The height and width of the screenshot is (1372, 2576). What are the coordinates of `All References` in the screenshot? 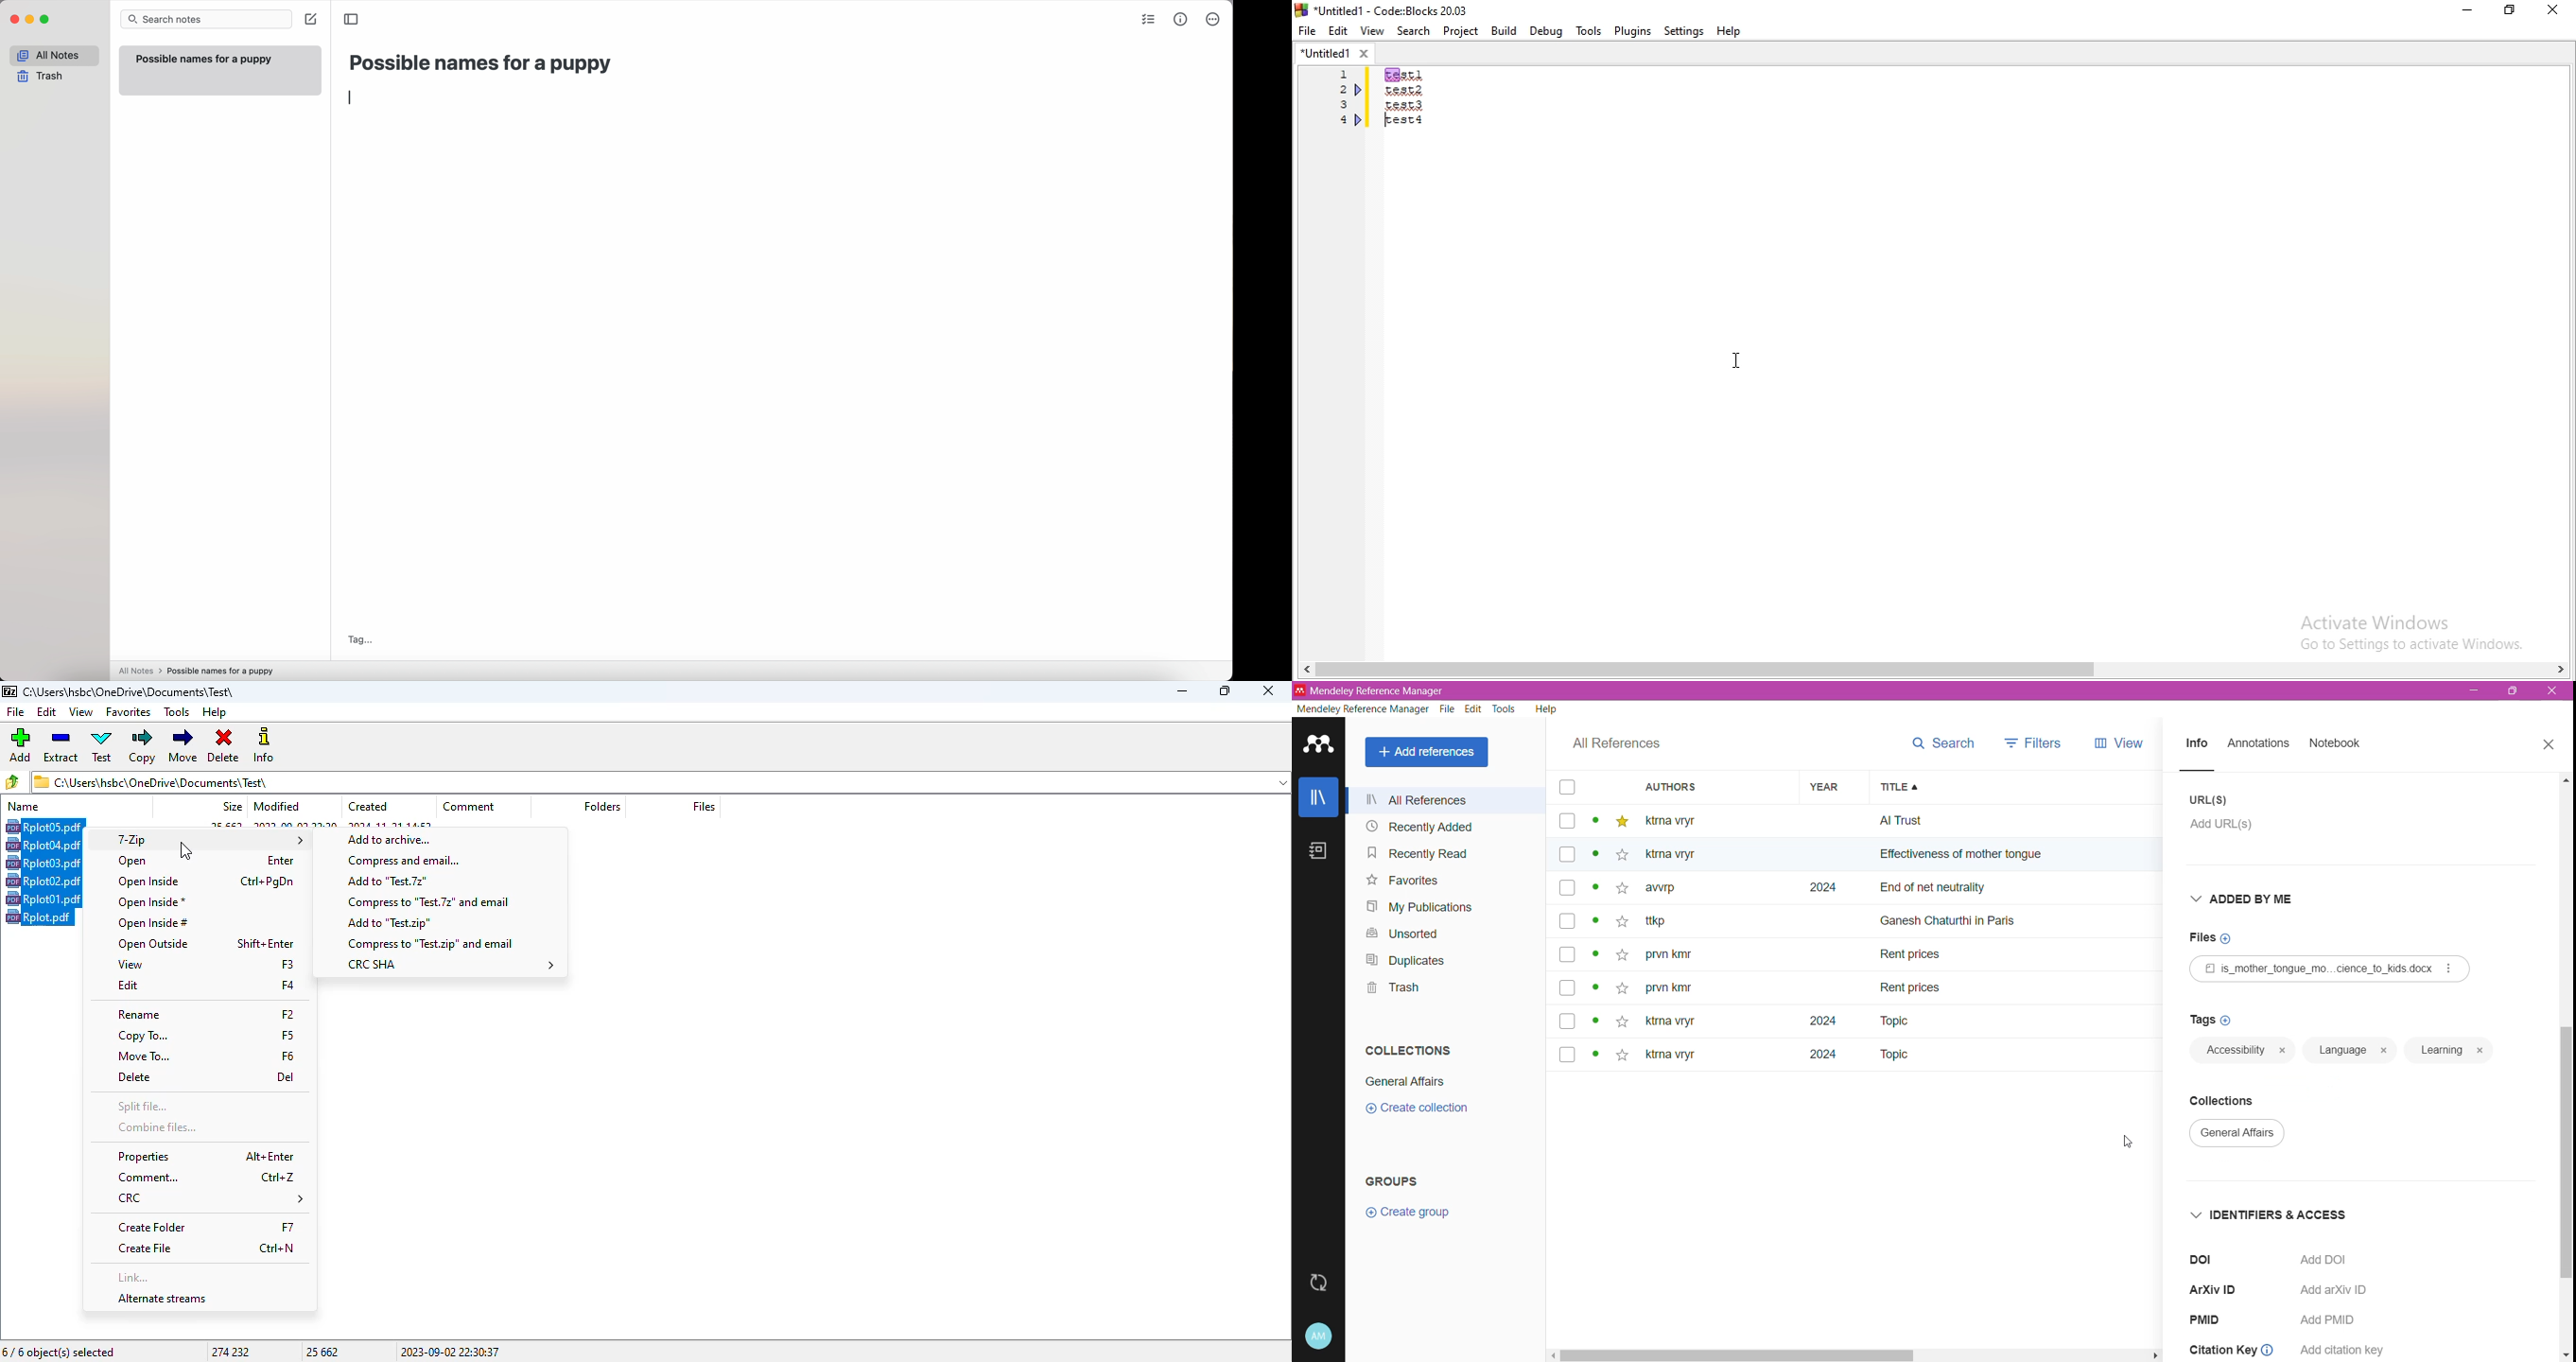 It's located at (1617, 744).